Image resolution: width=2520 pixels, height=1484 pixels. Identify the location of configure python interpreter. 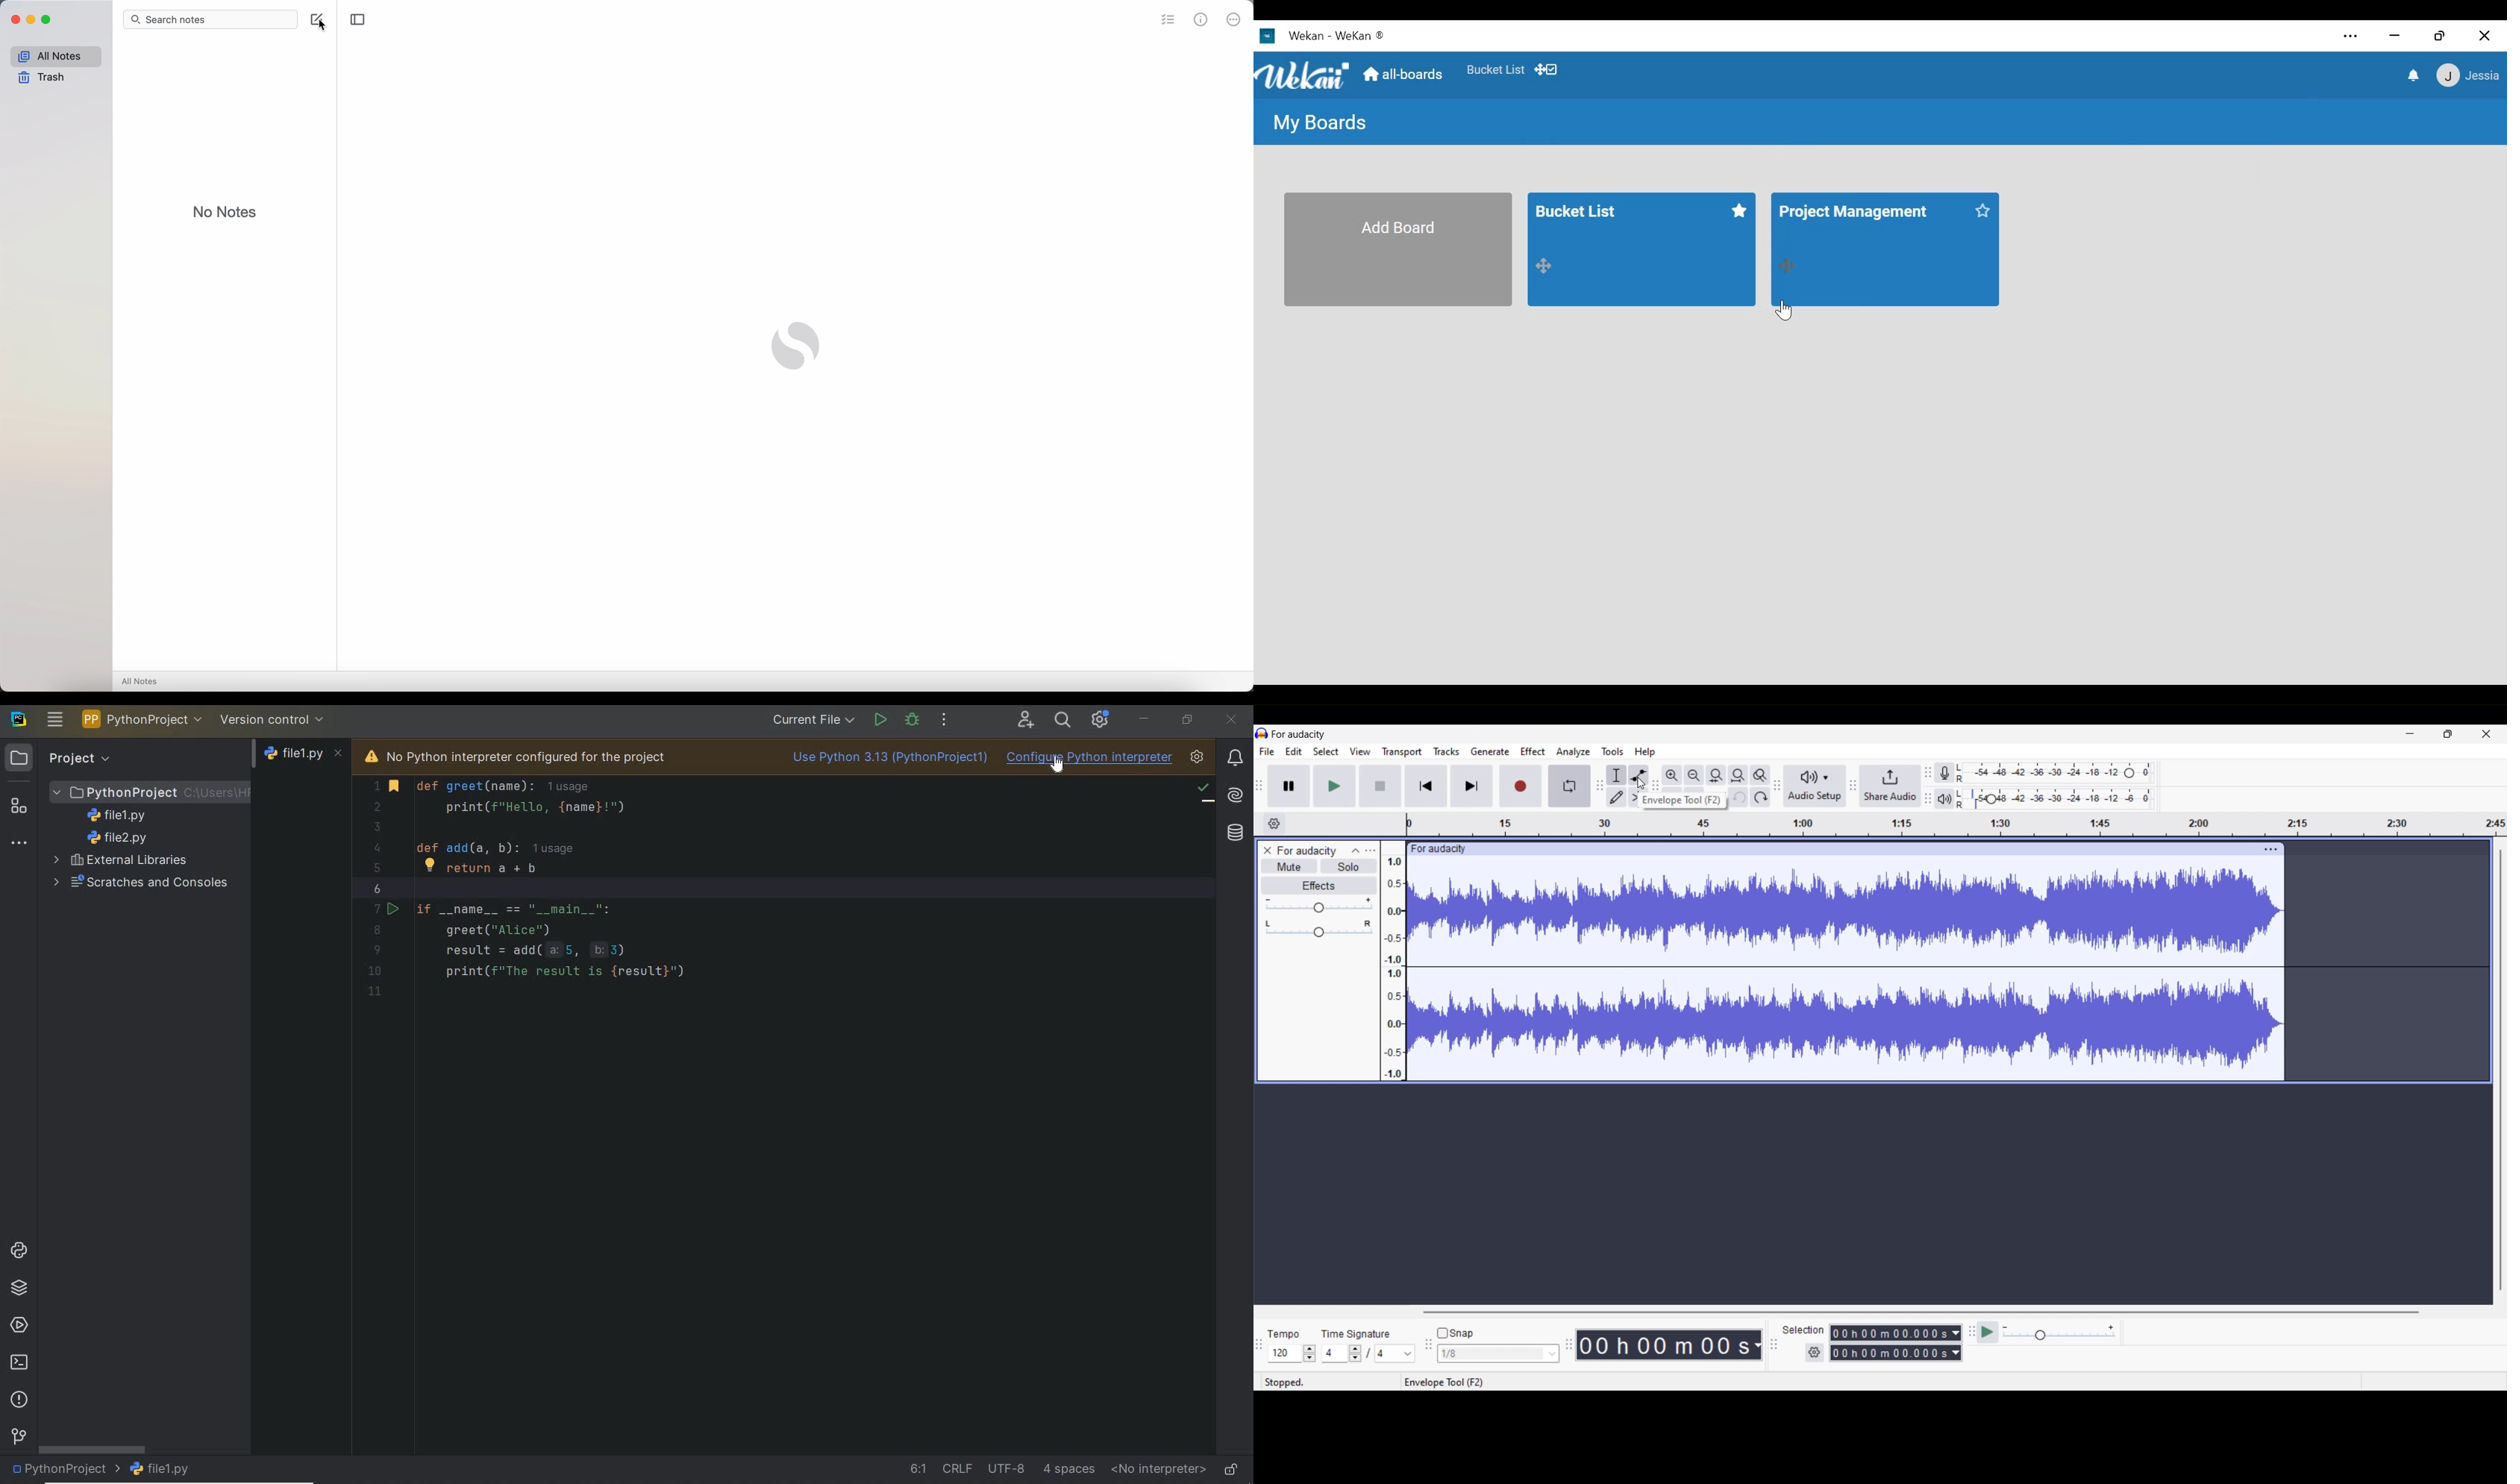
(1090, 760).